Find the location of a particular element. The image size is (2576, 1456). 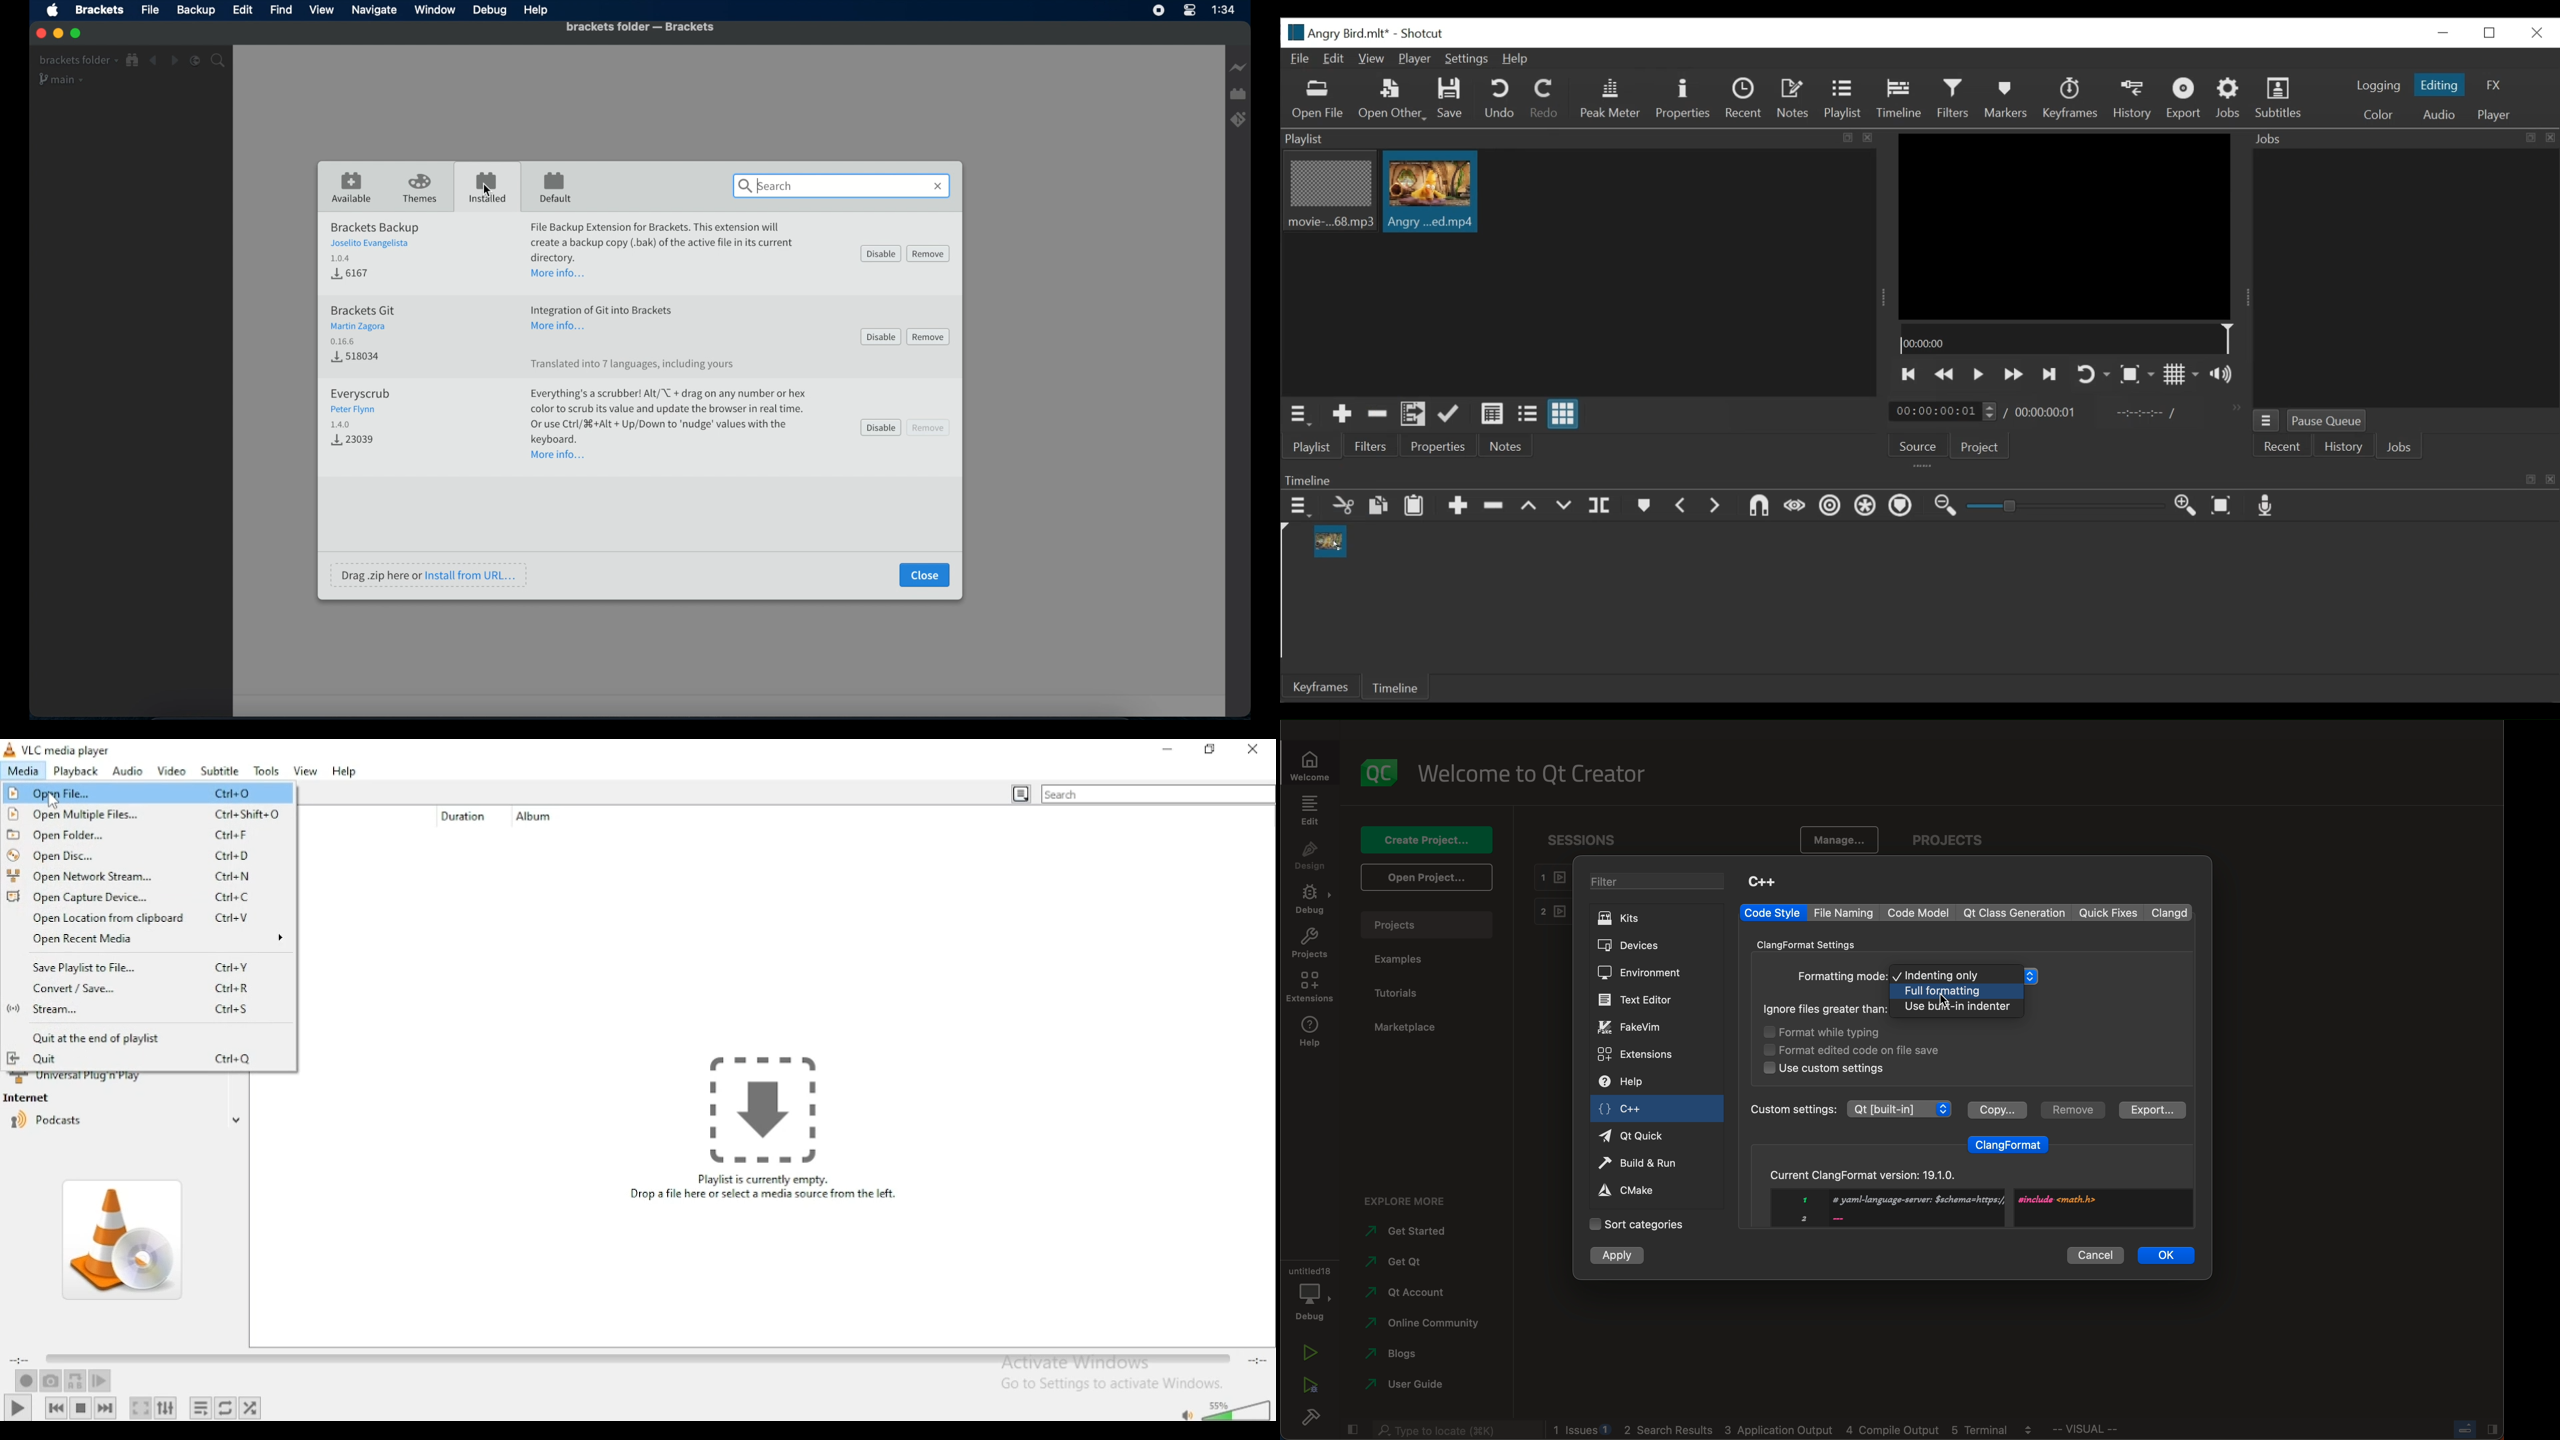

playback is located at coordinates (74, 770).